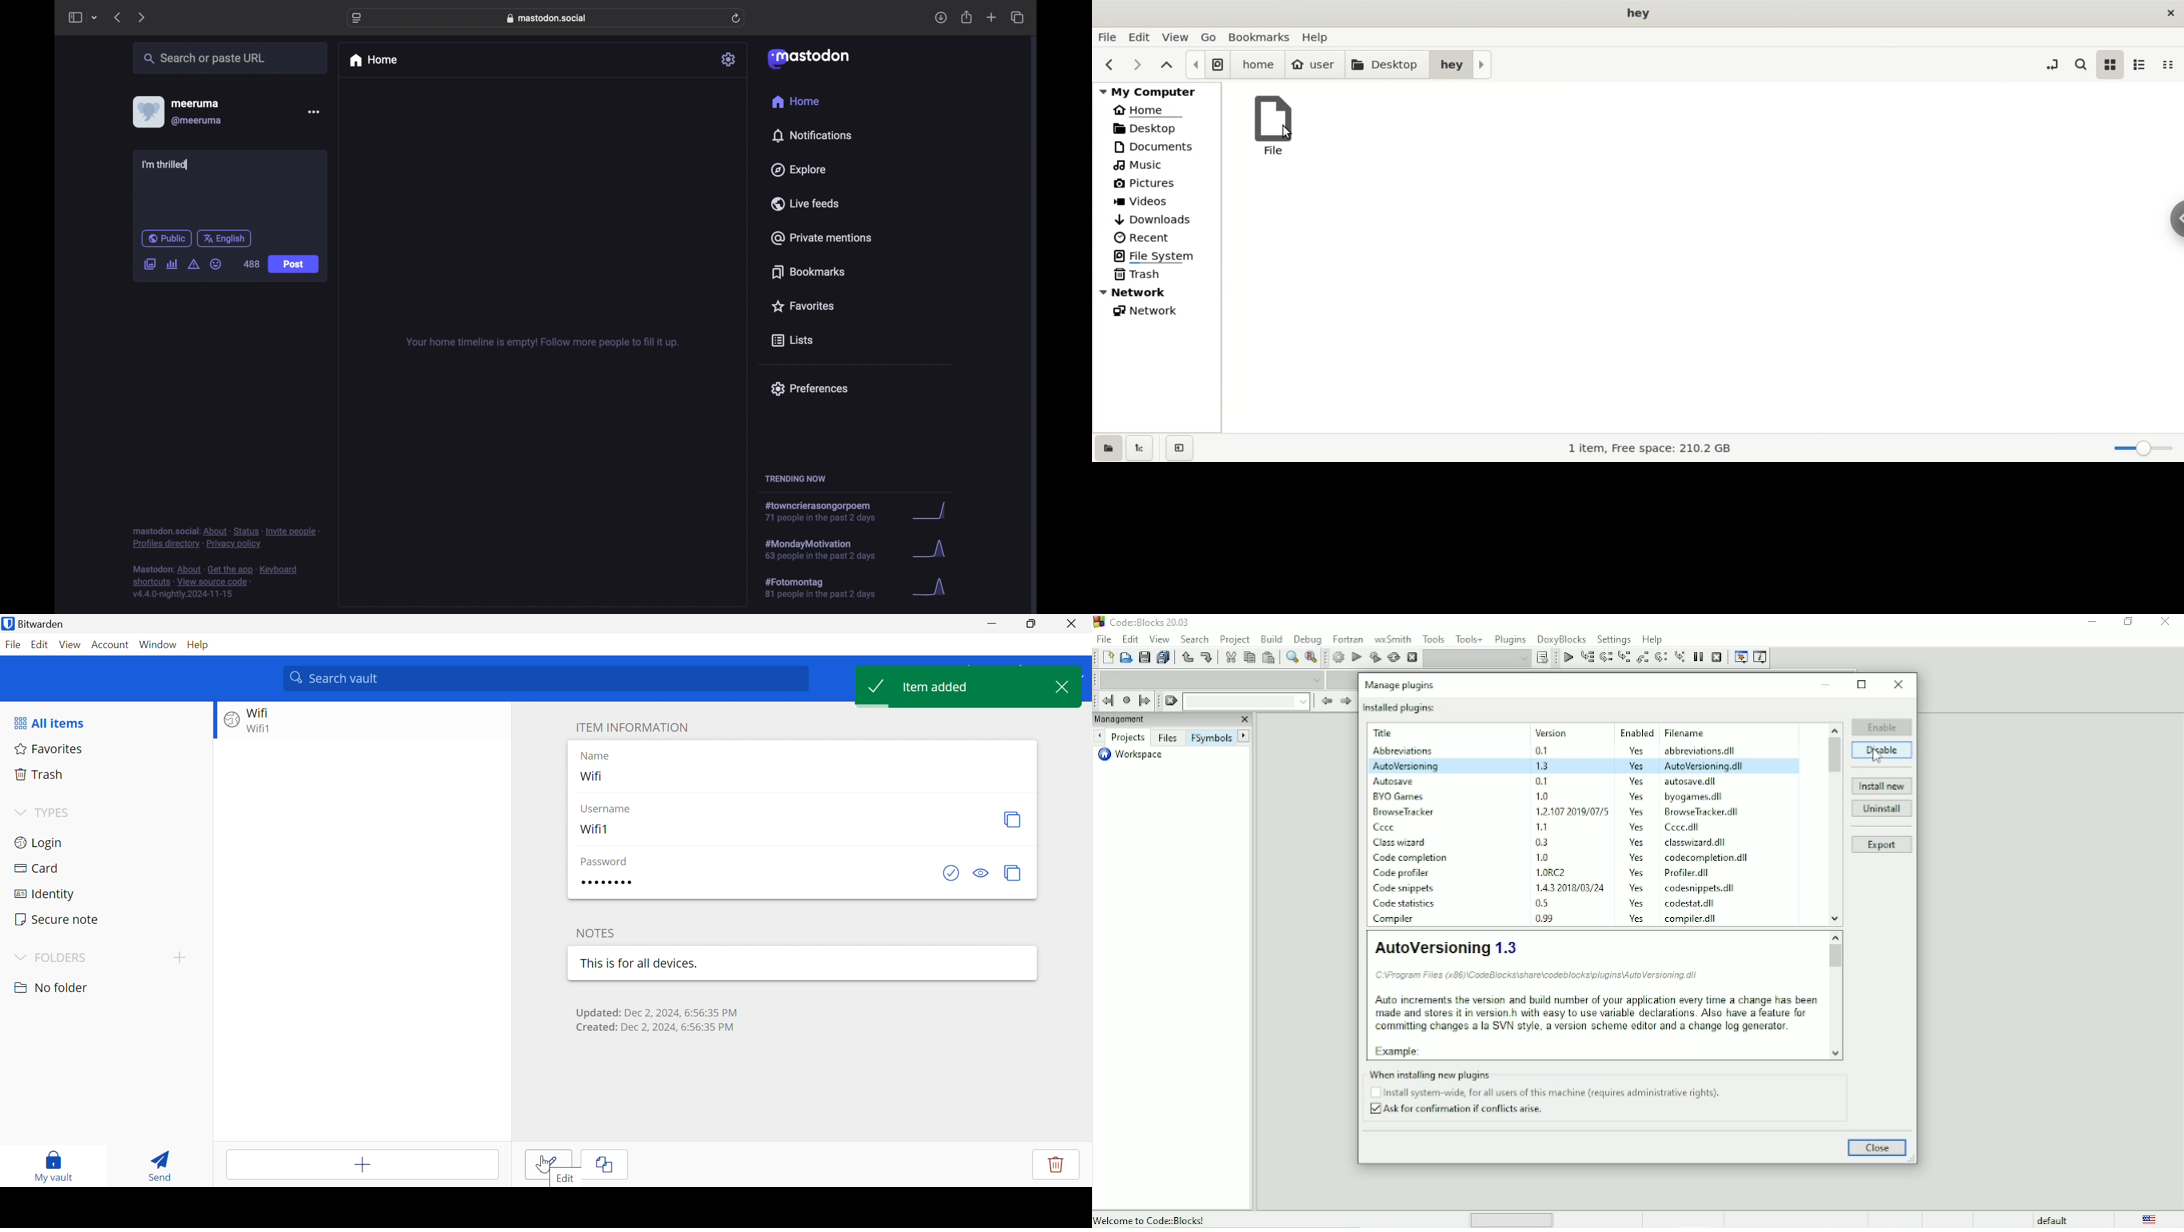 The image size is (2184, 1232). I want to click on Edit, so click(1131, 638).